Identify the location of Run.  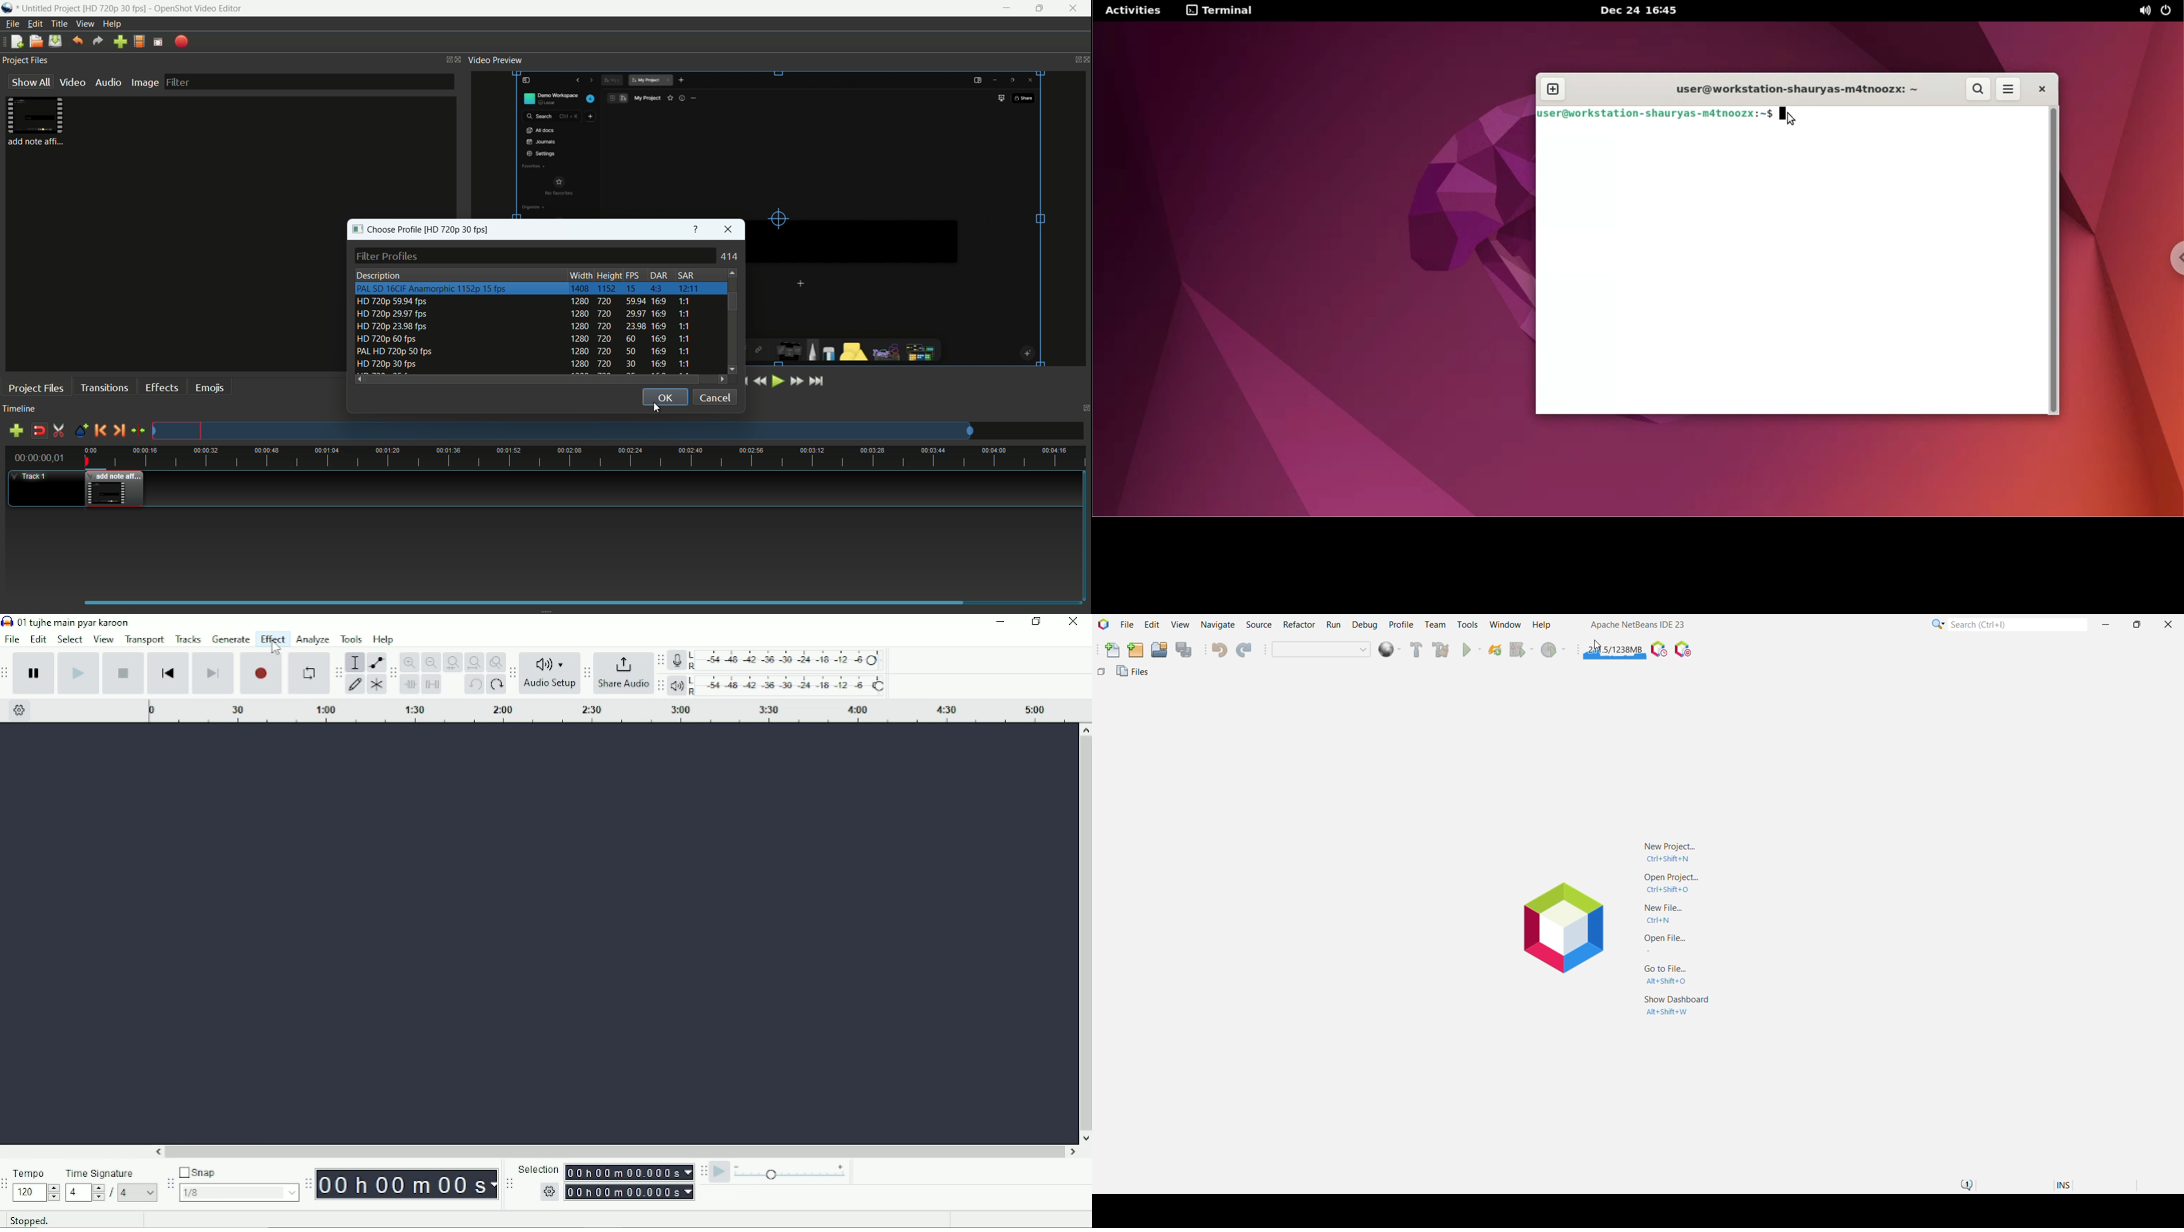
(1334, 627).